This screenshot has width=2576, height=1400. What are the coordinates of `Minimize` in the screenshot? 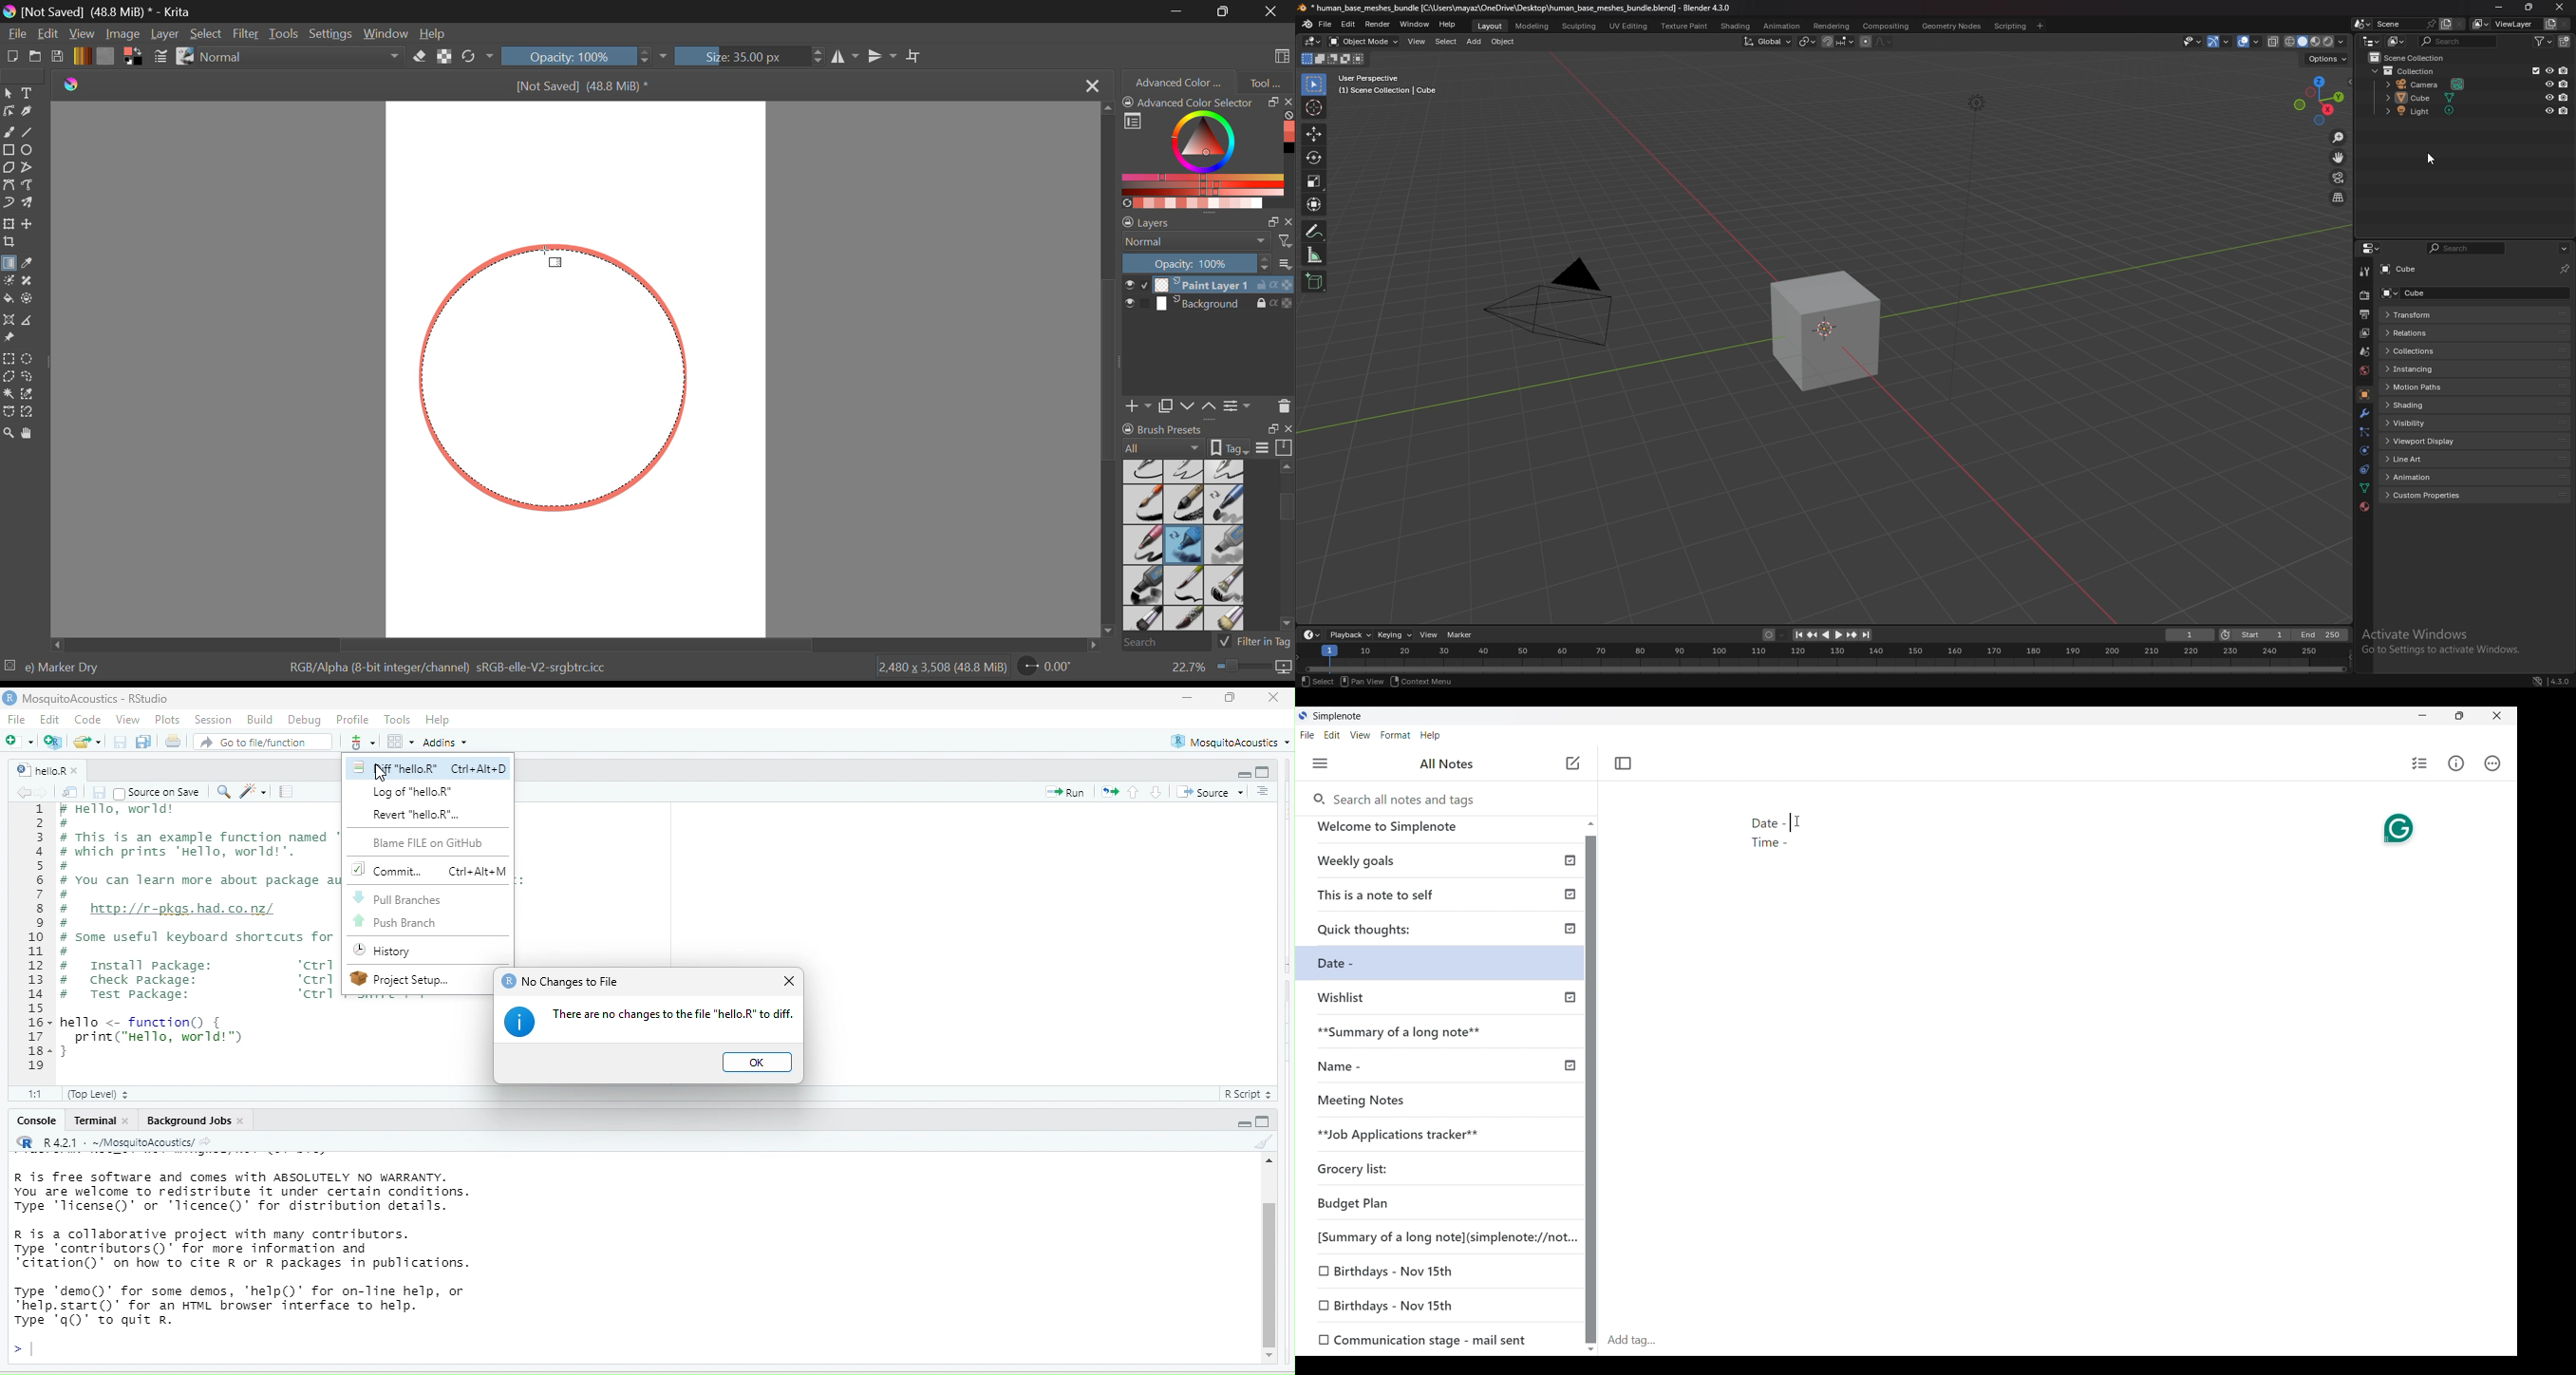 It's located at (2422, 715).